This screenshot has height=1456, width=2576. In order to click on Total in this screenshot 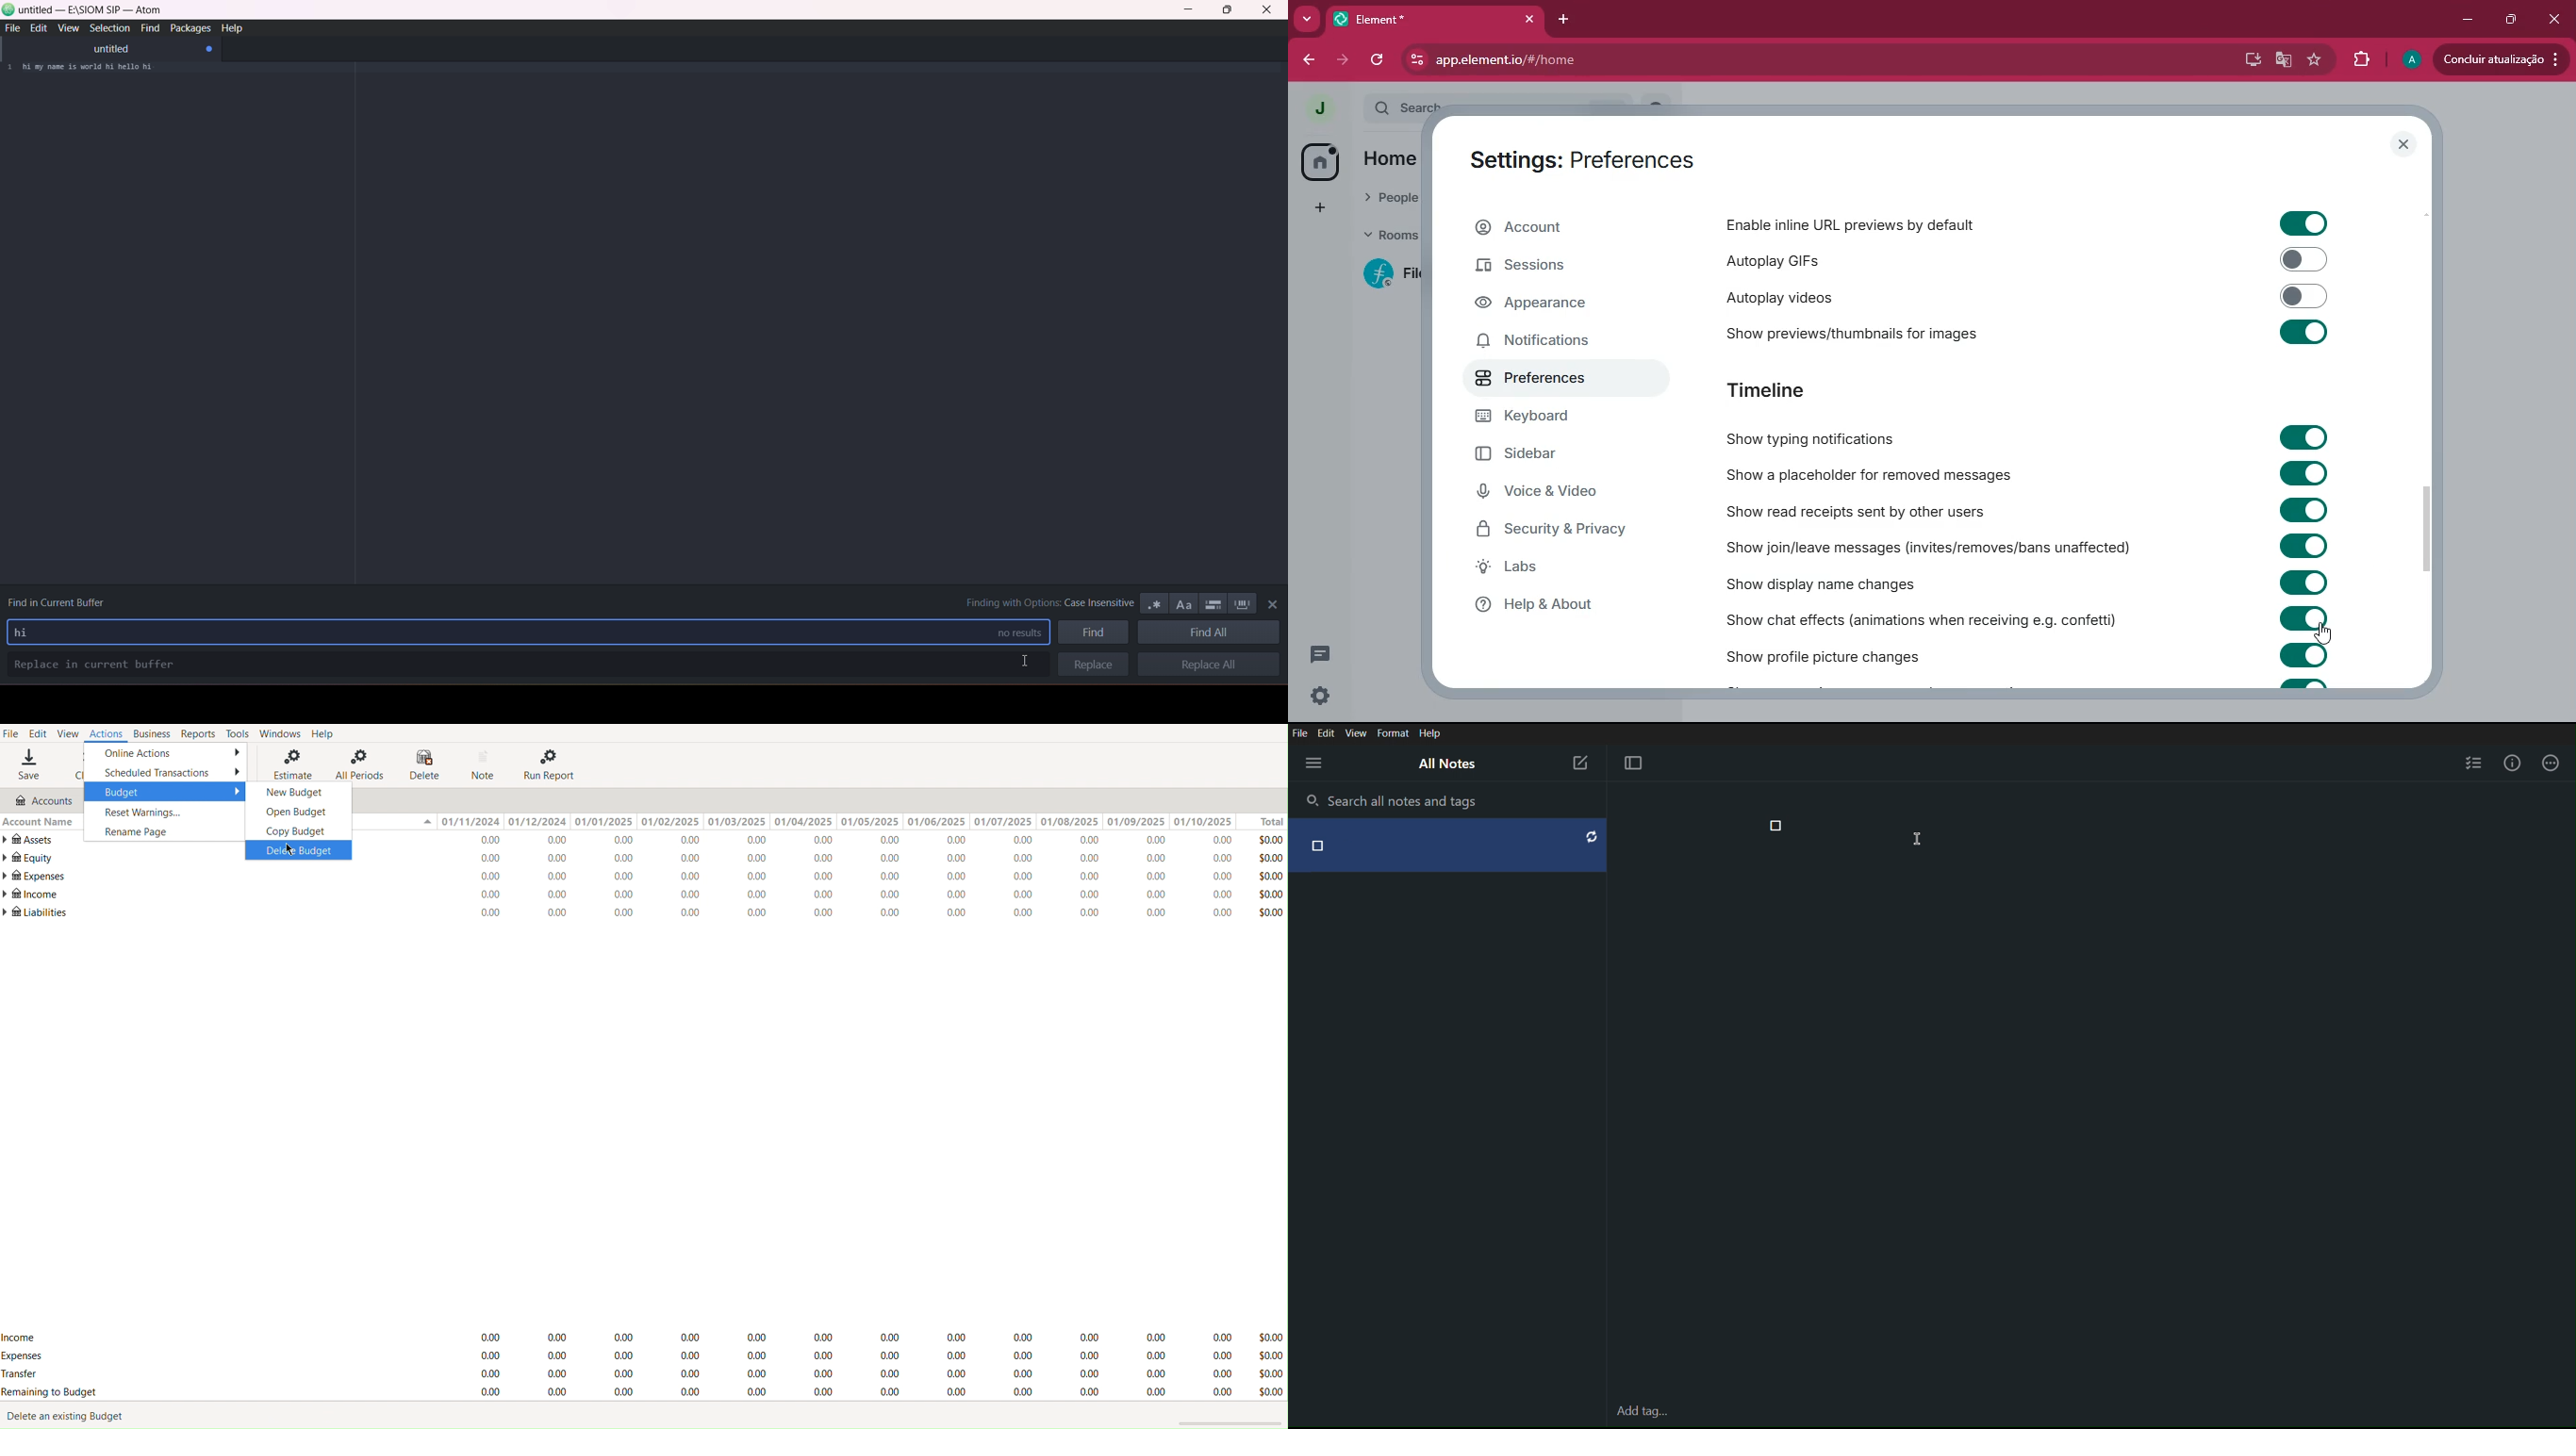, I will do `click(1264, 821)`.